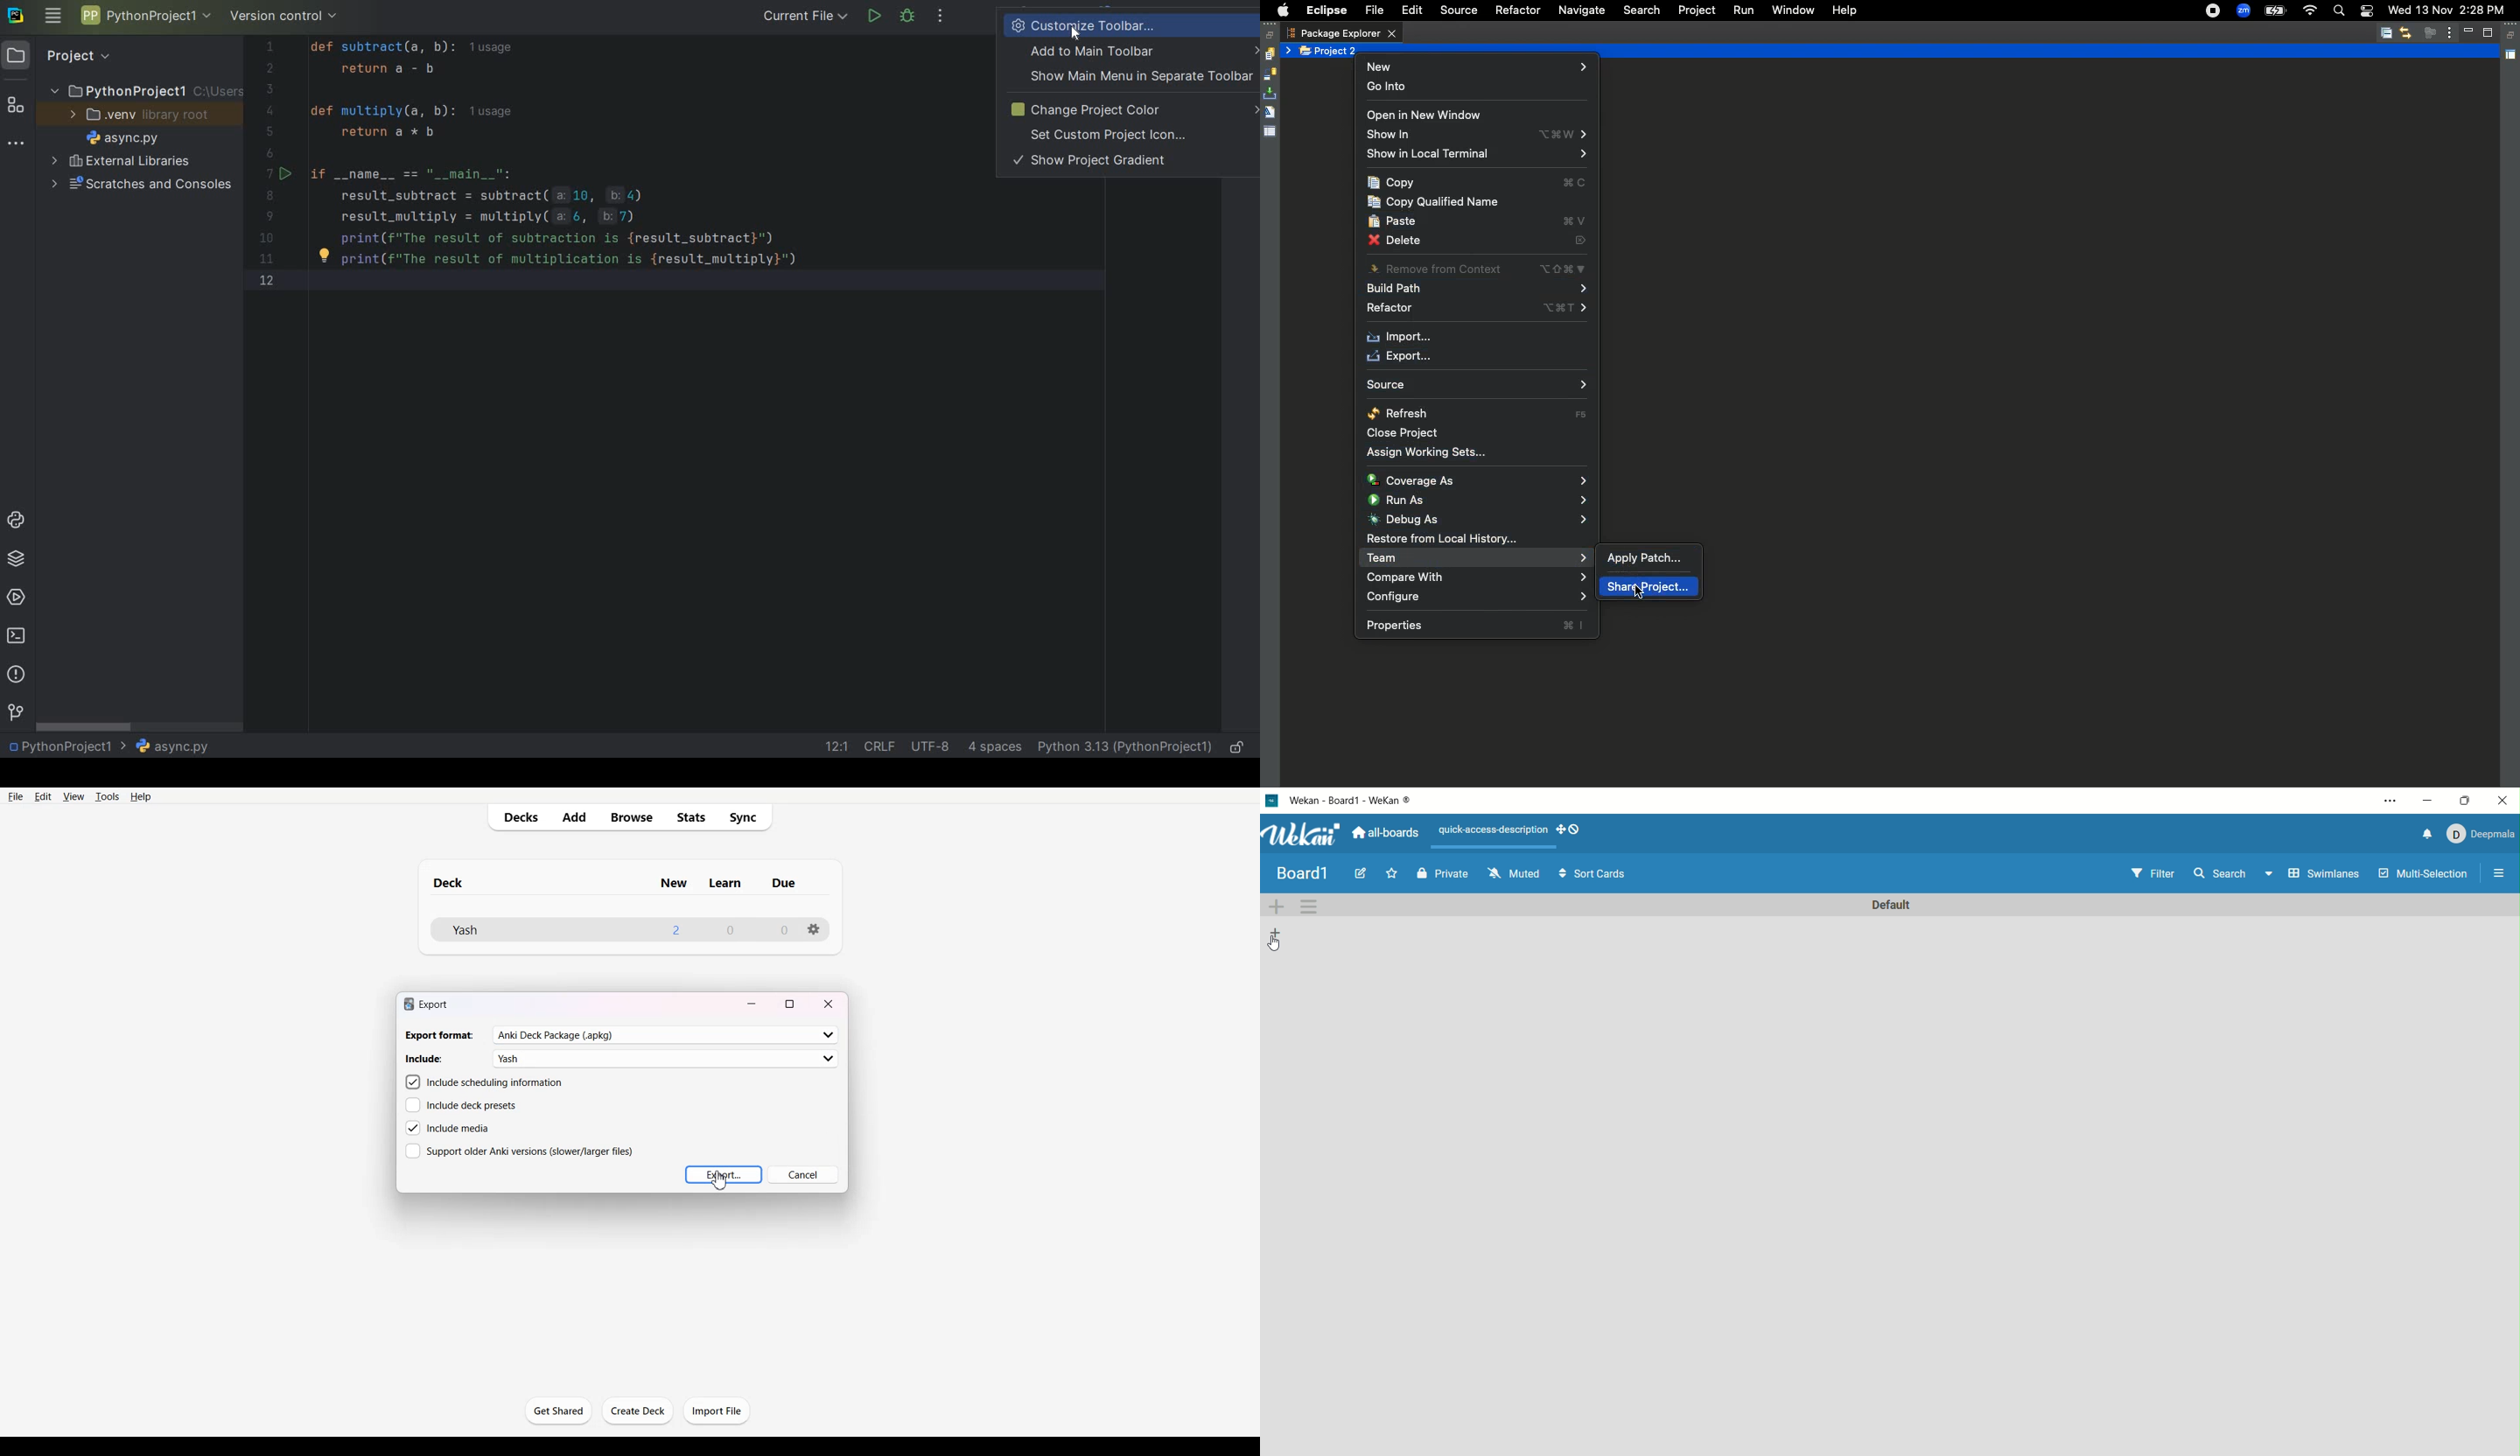 This screenshot has width=2520, height=1456. I want to click on Window, so click(1791, 9).